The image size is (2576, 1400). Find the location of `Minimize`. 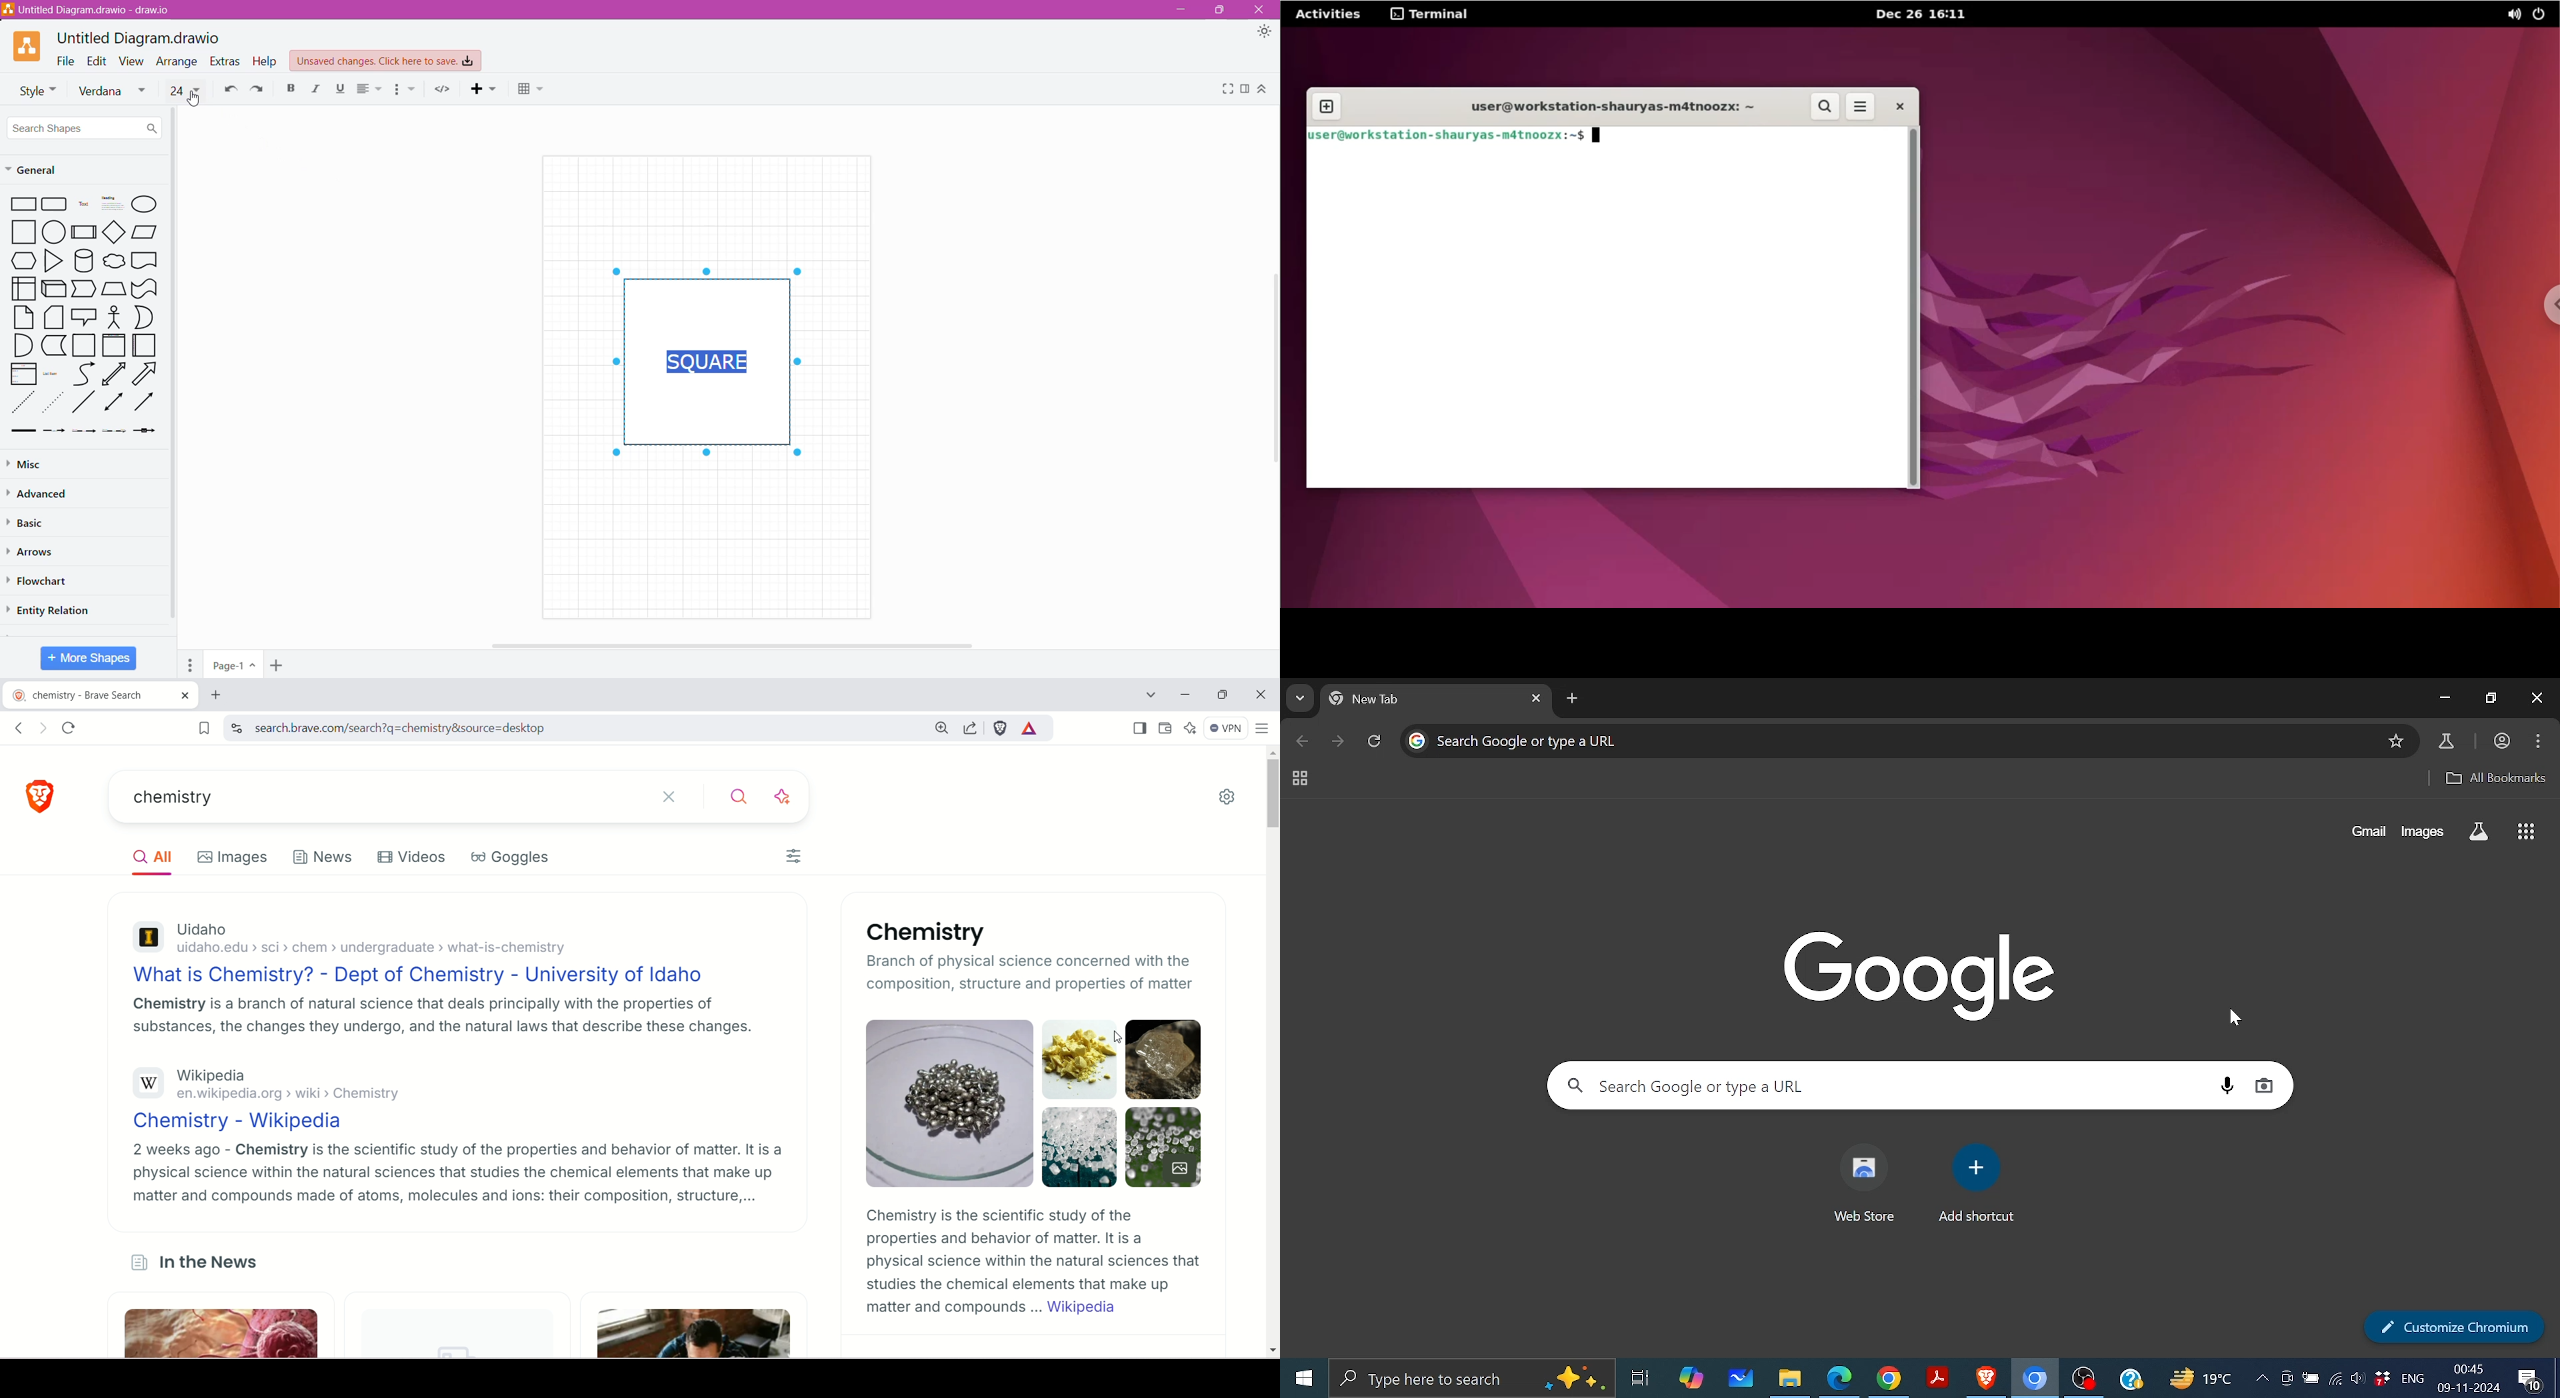

Minimize is located at coordinates (2445, 698).